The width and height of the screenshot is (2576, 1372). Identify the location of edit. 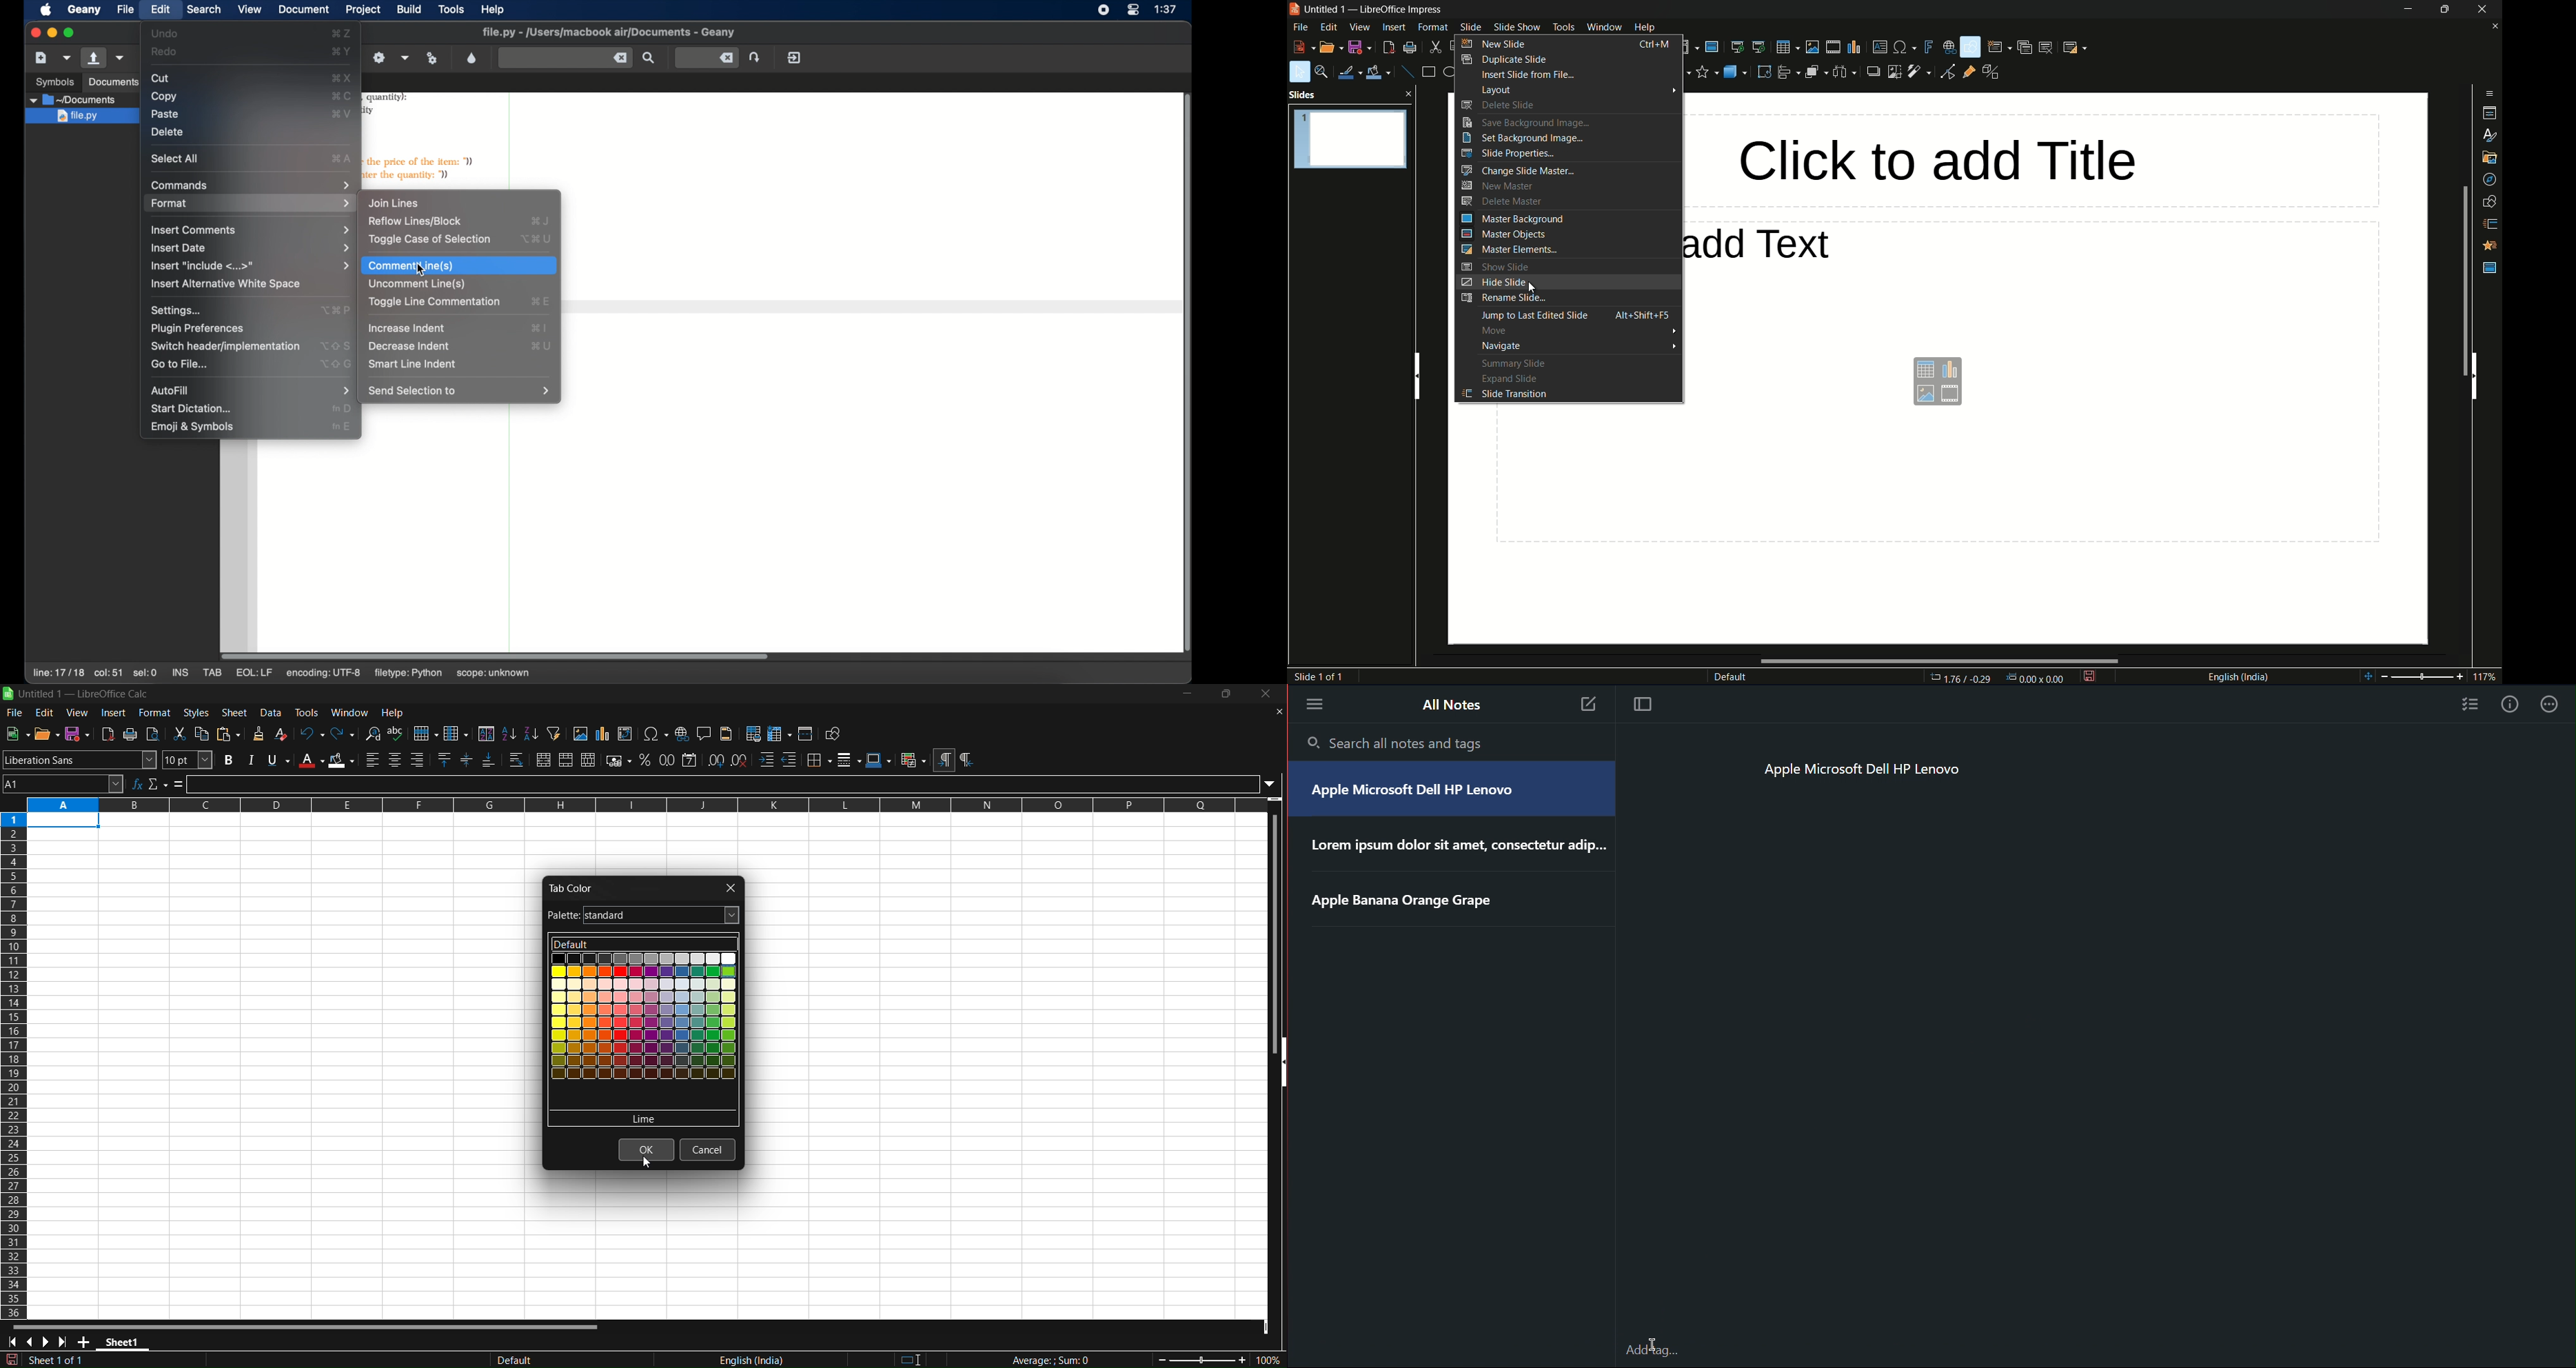
(45, 713).